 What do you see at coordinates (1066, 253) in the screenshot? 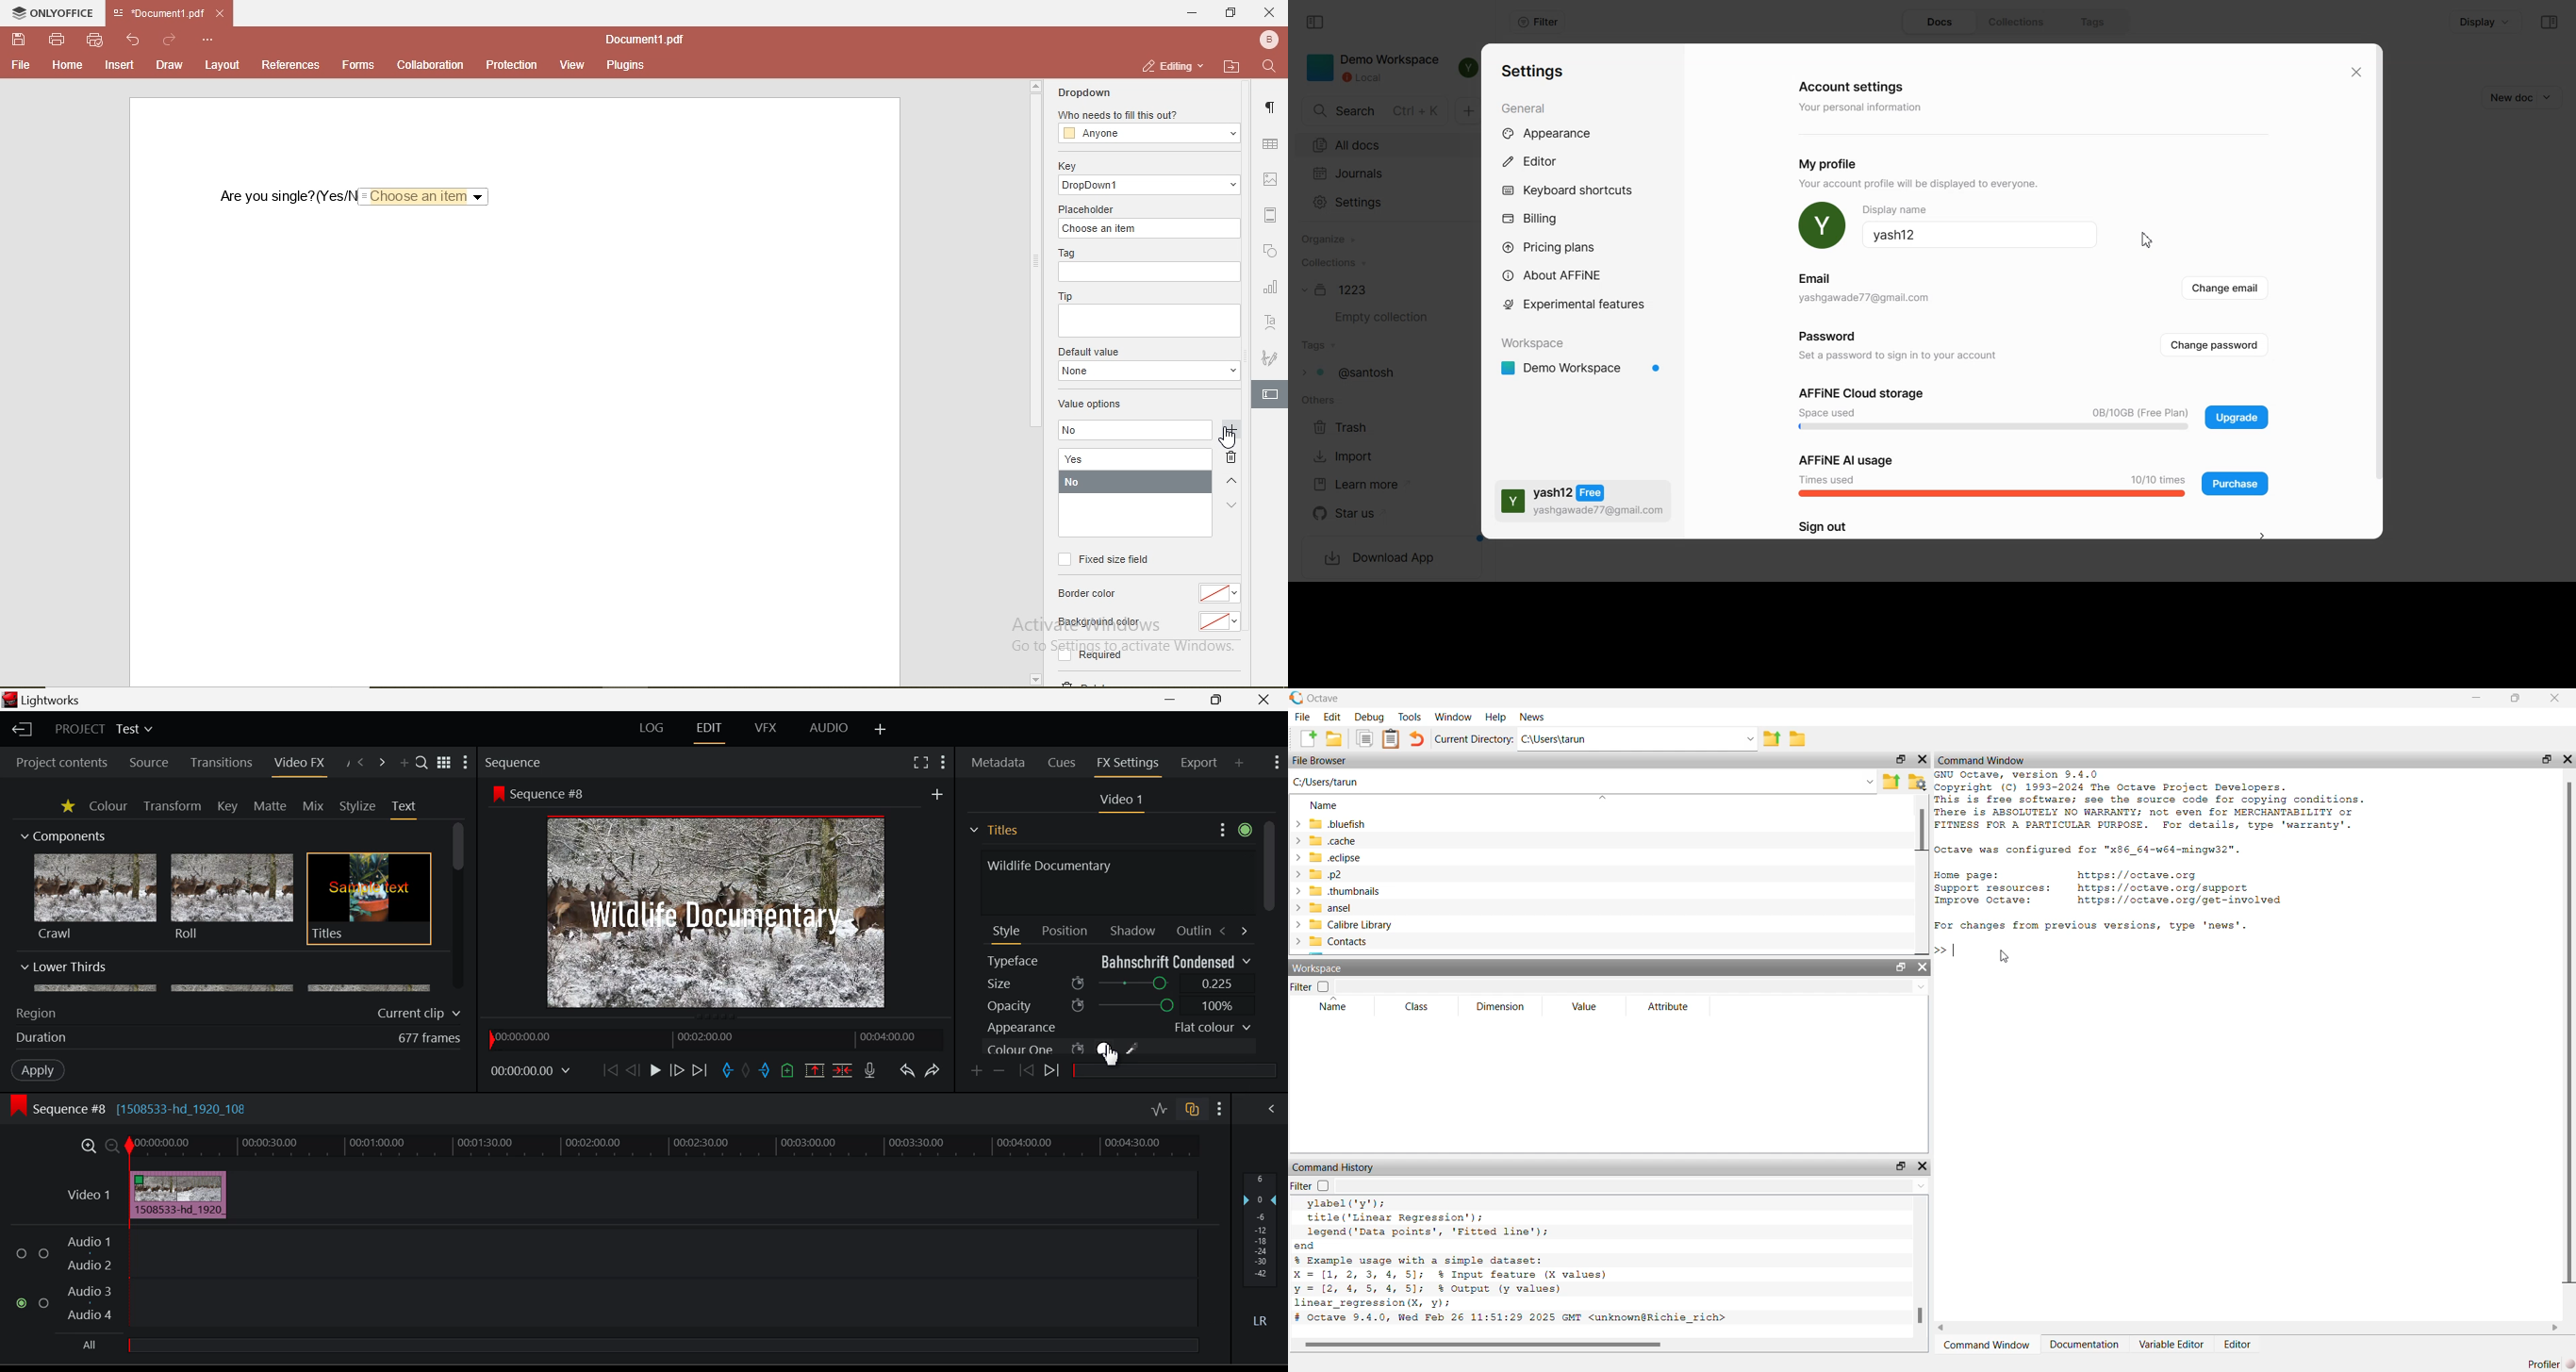
I see `tag` at bounding box center [1066, 253].